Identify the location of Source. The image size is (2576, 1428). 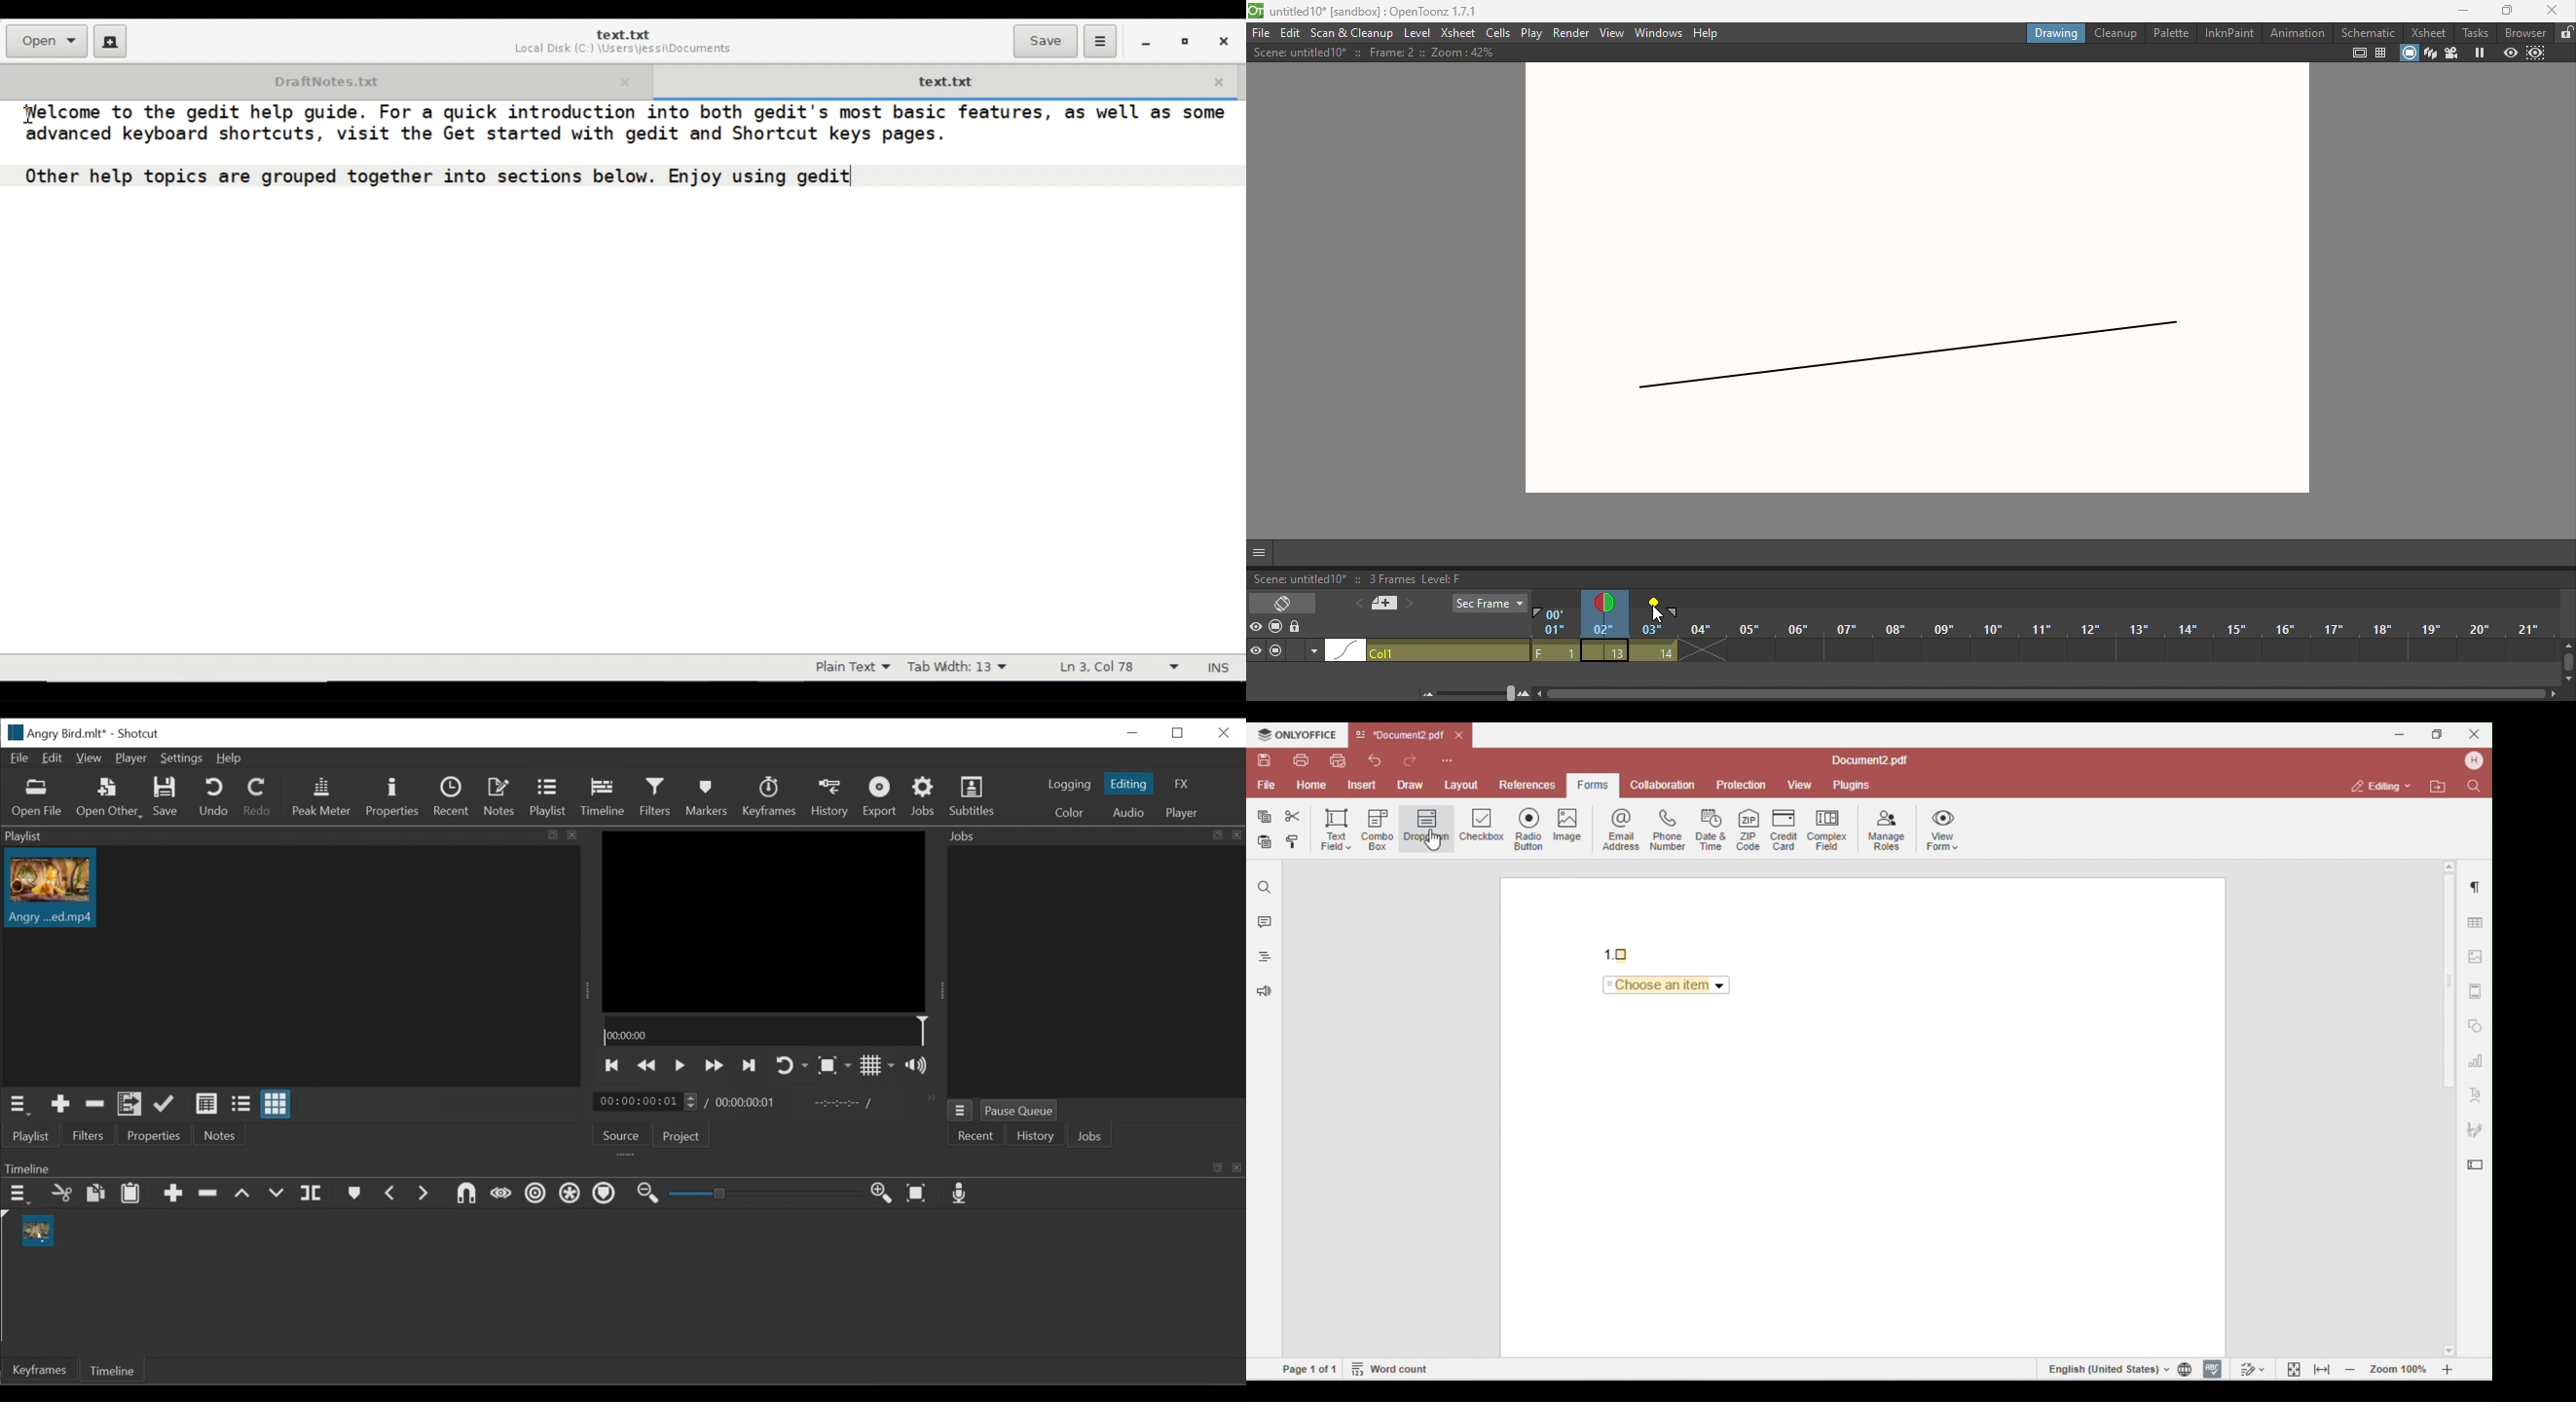
(618, 1133).